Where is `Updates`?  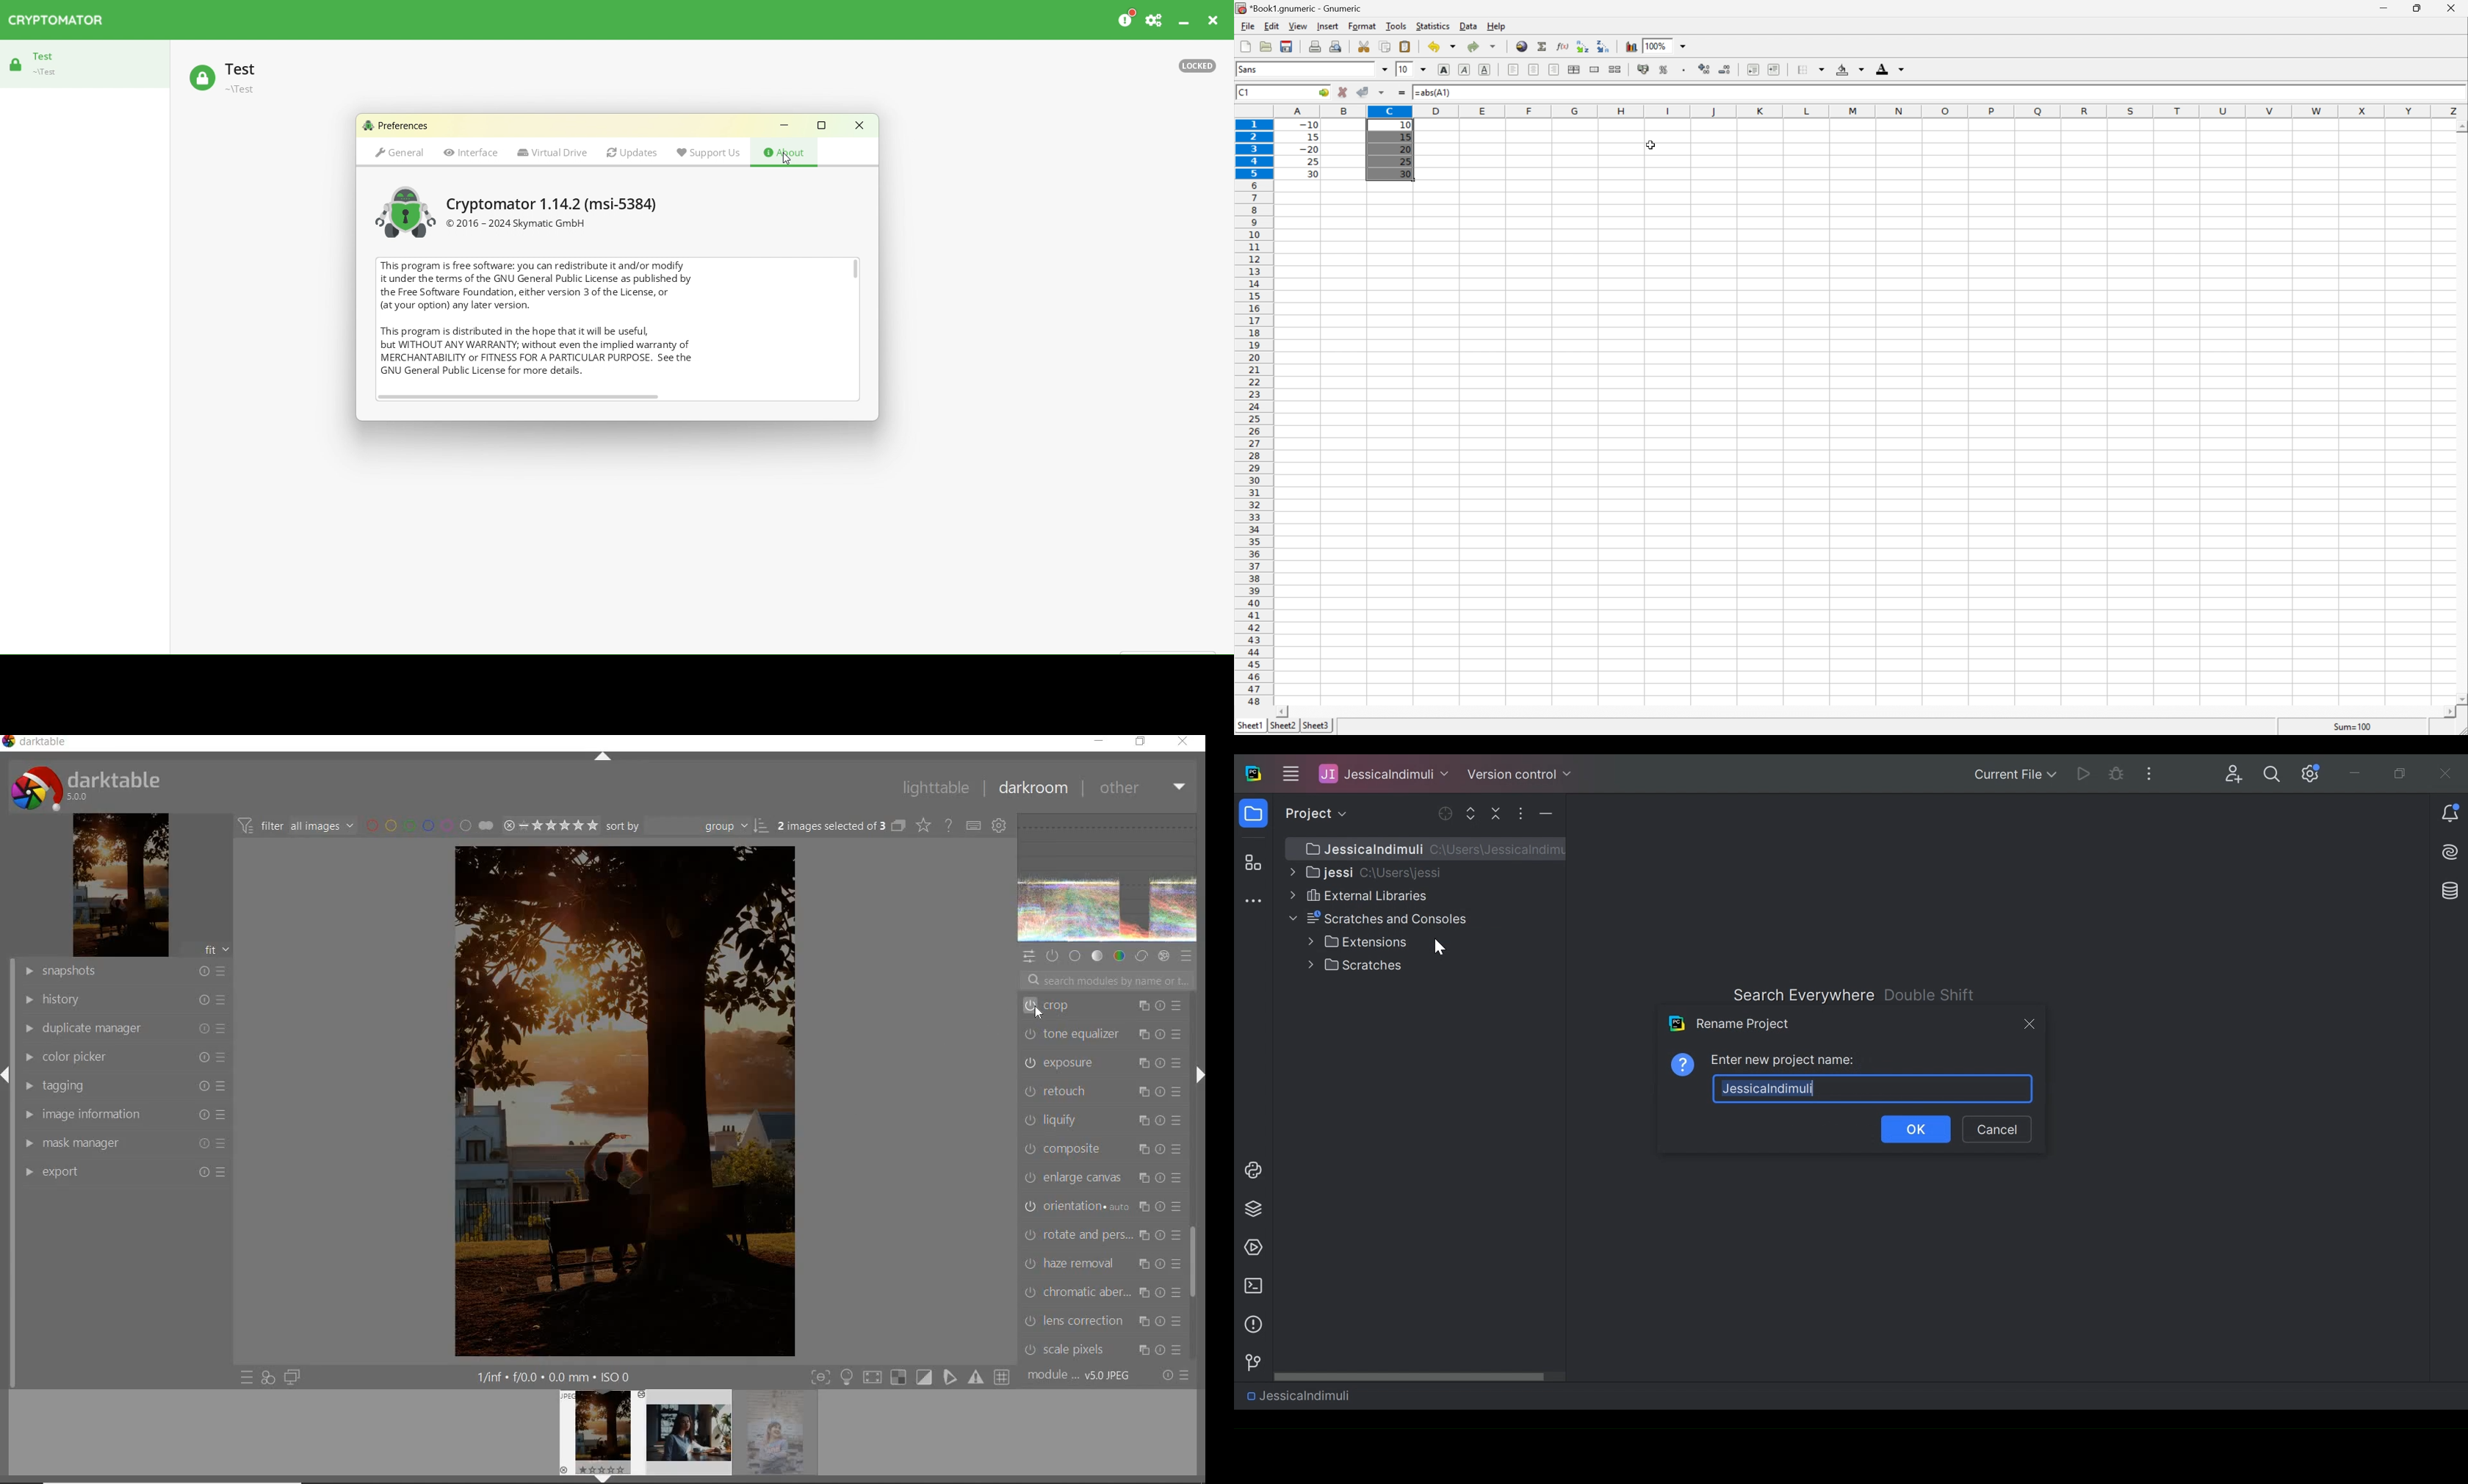
Updates is located at coordinates (631, 154).